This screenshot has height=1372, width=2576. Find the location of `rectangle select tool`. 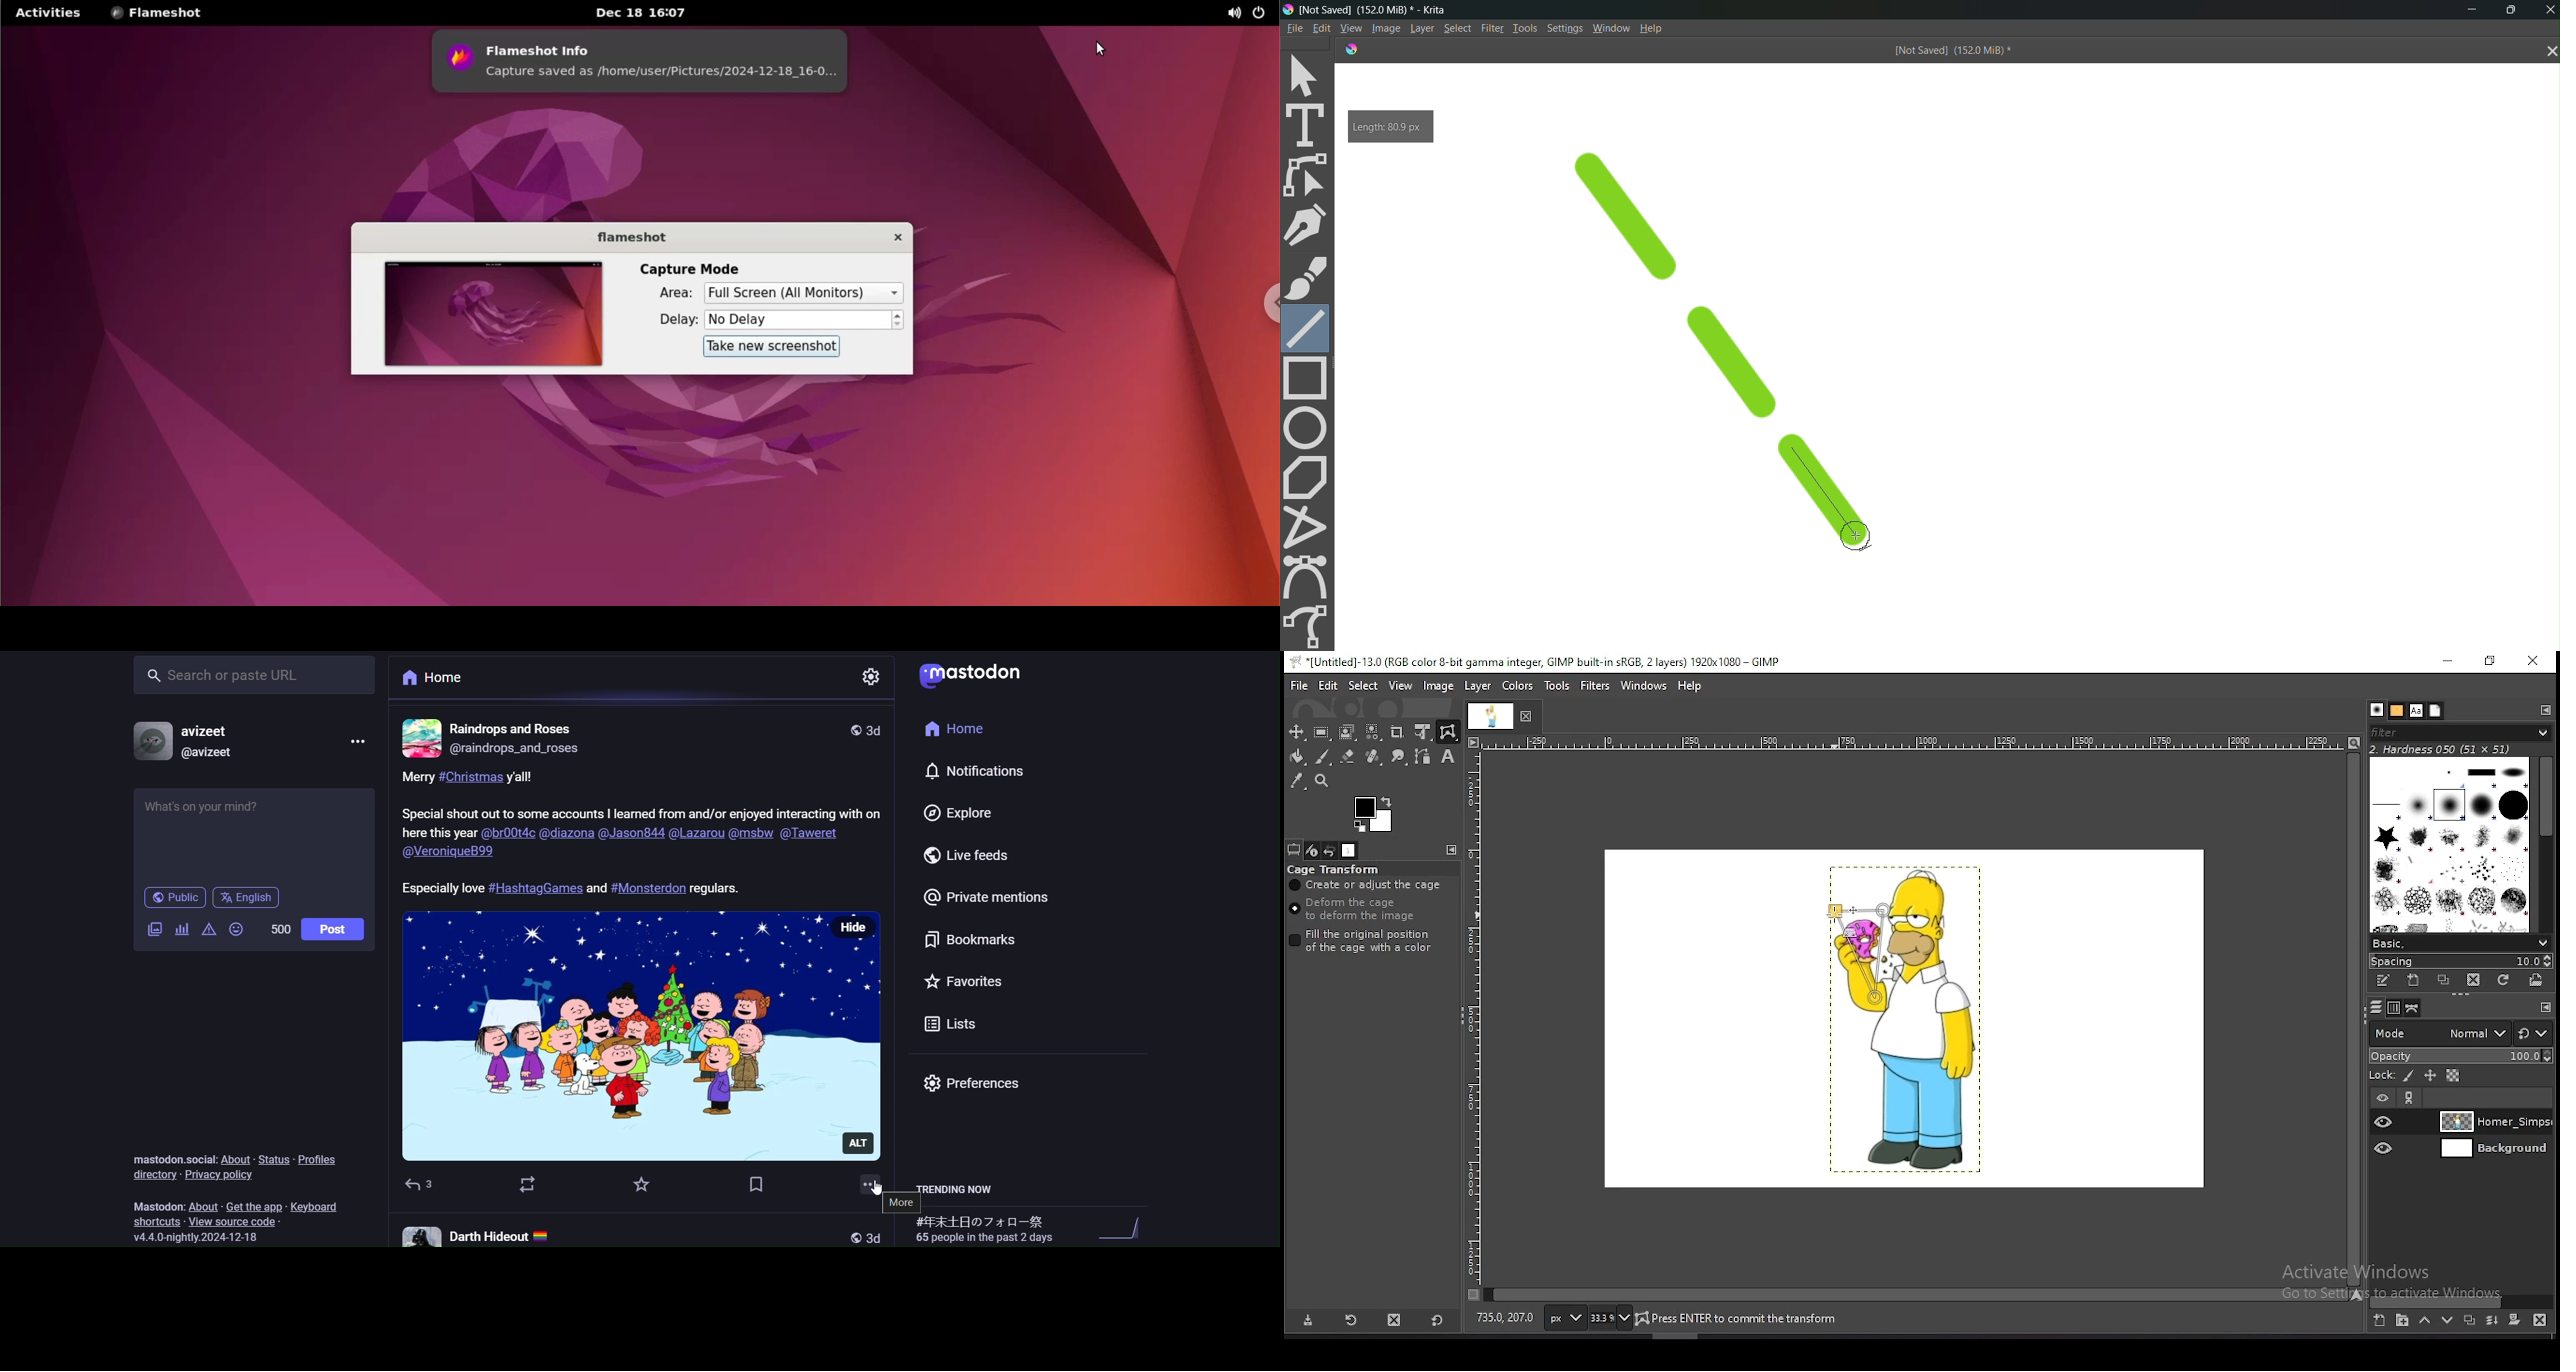

rectangle select tool is located at coordinates (1322, 732).